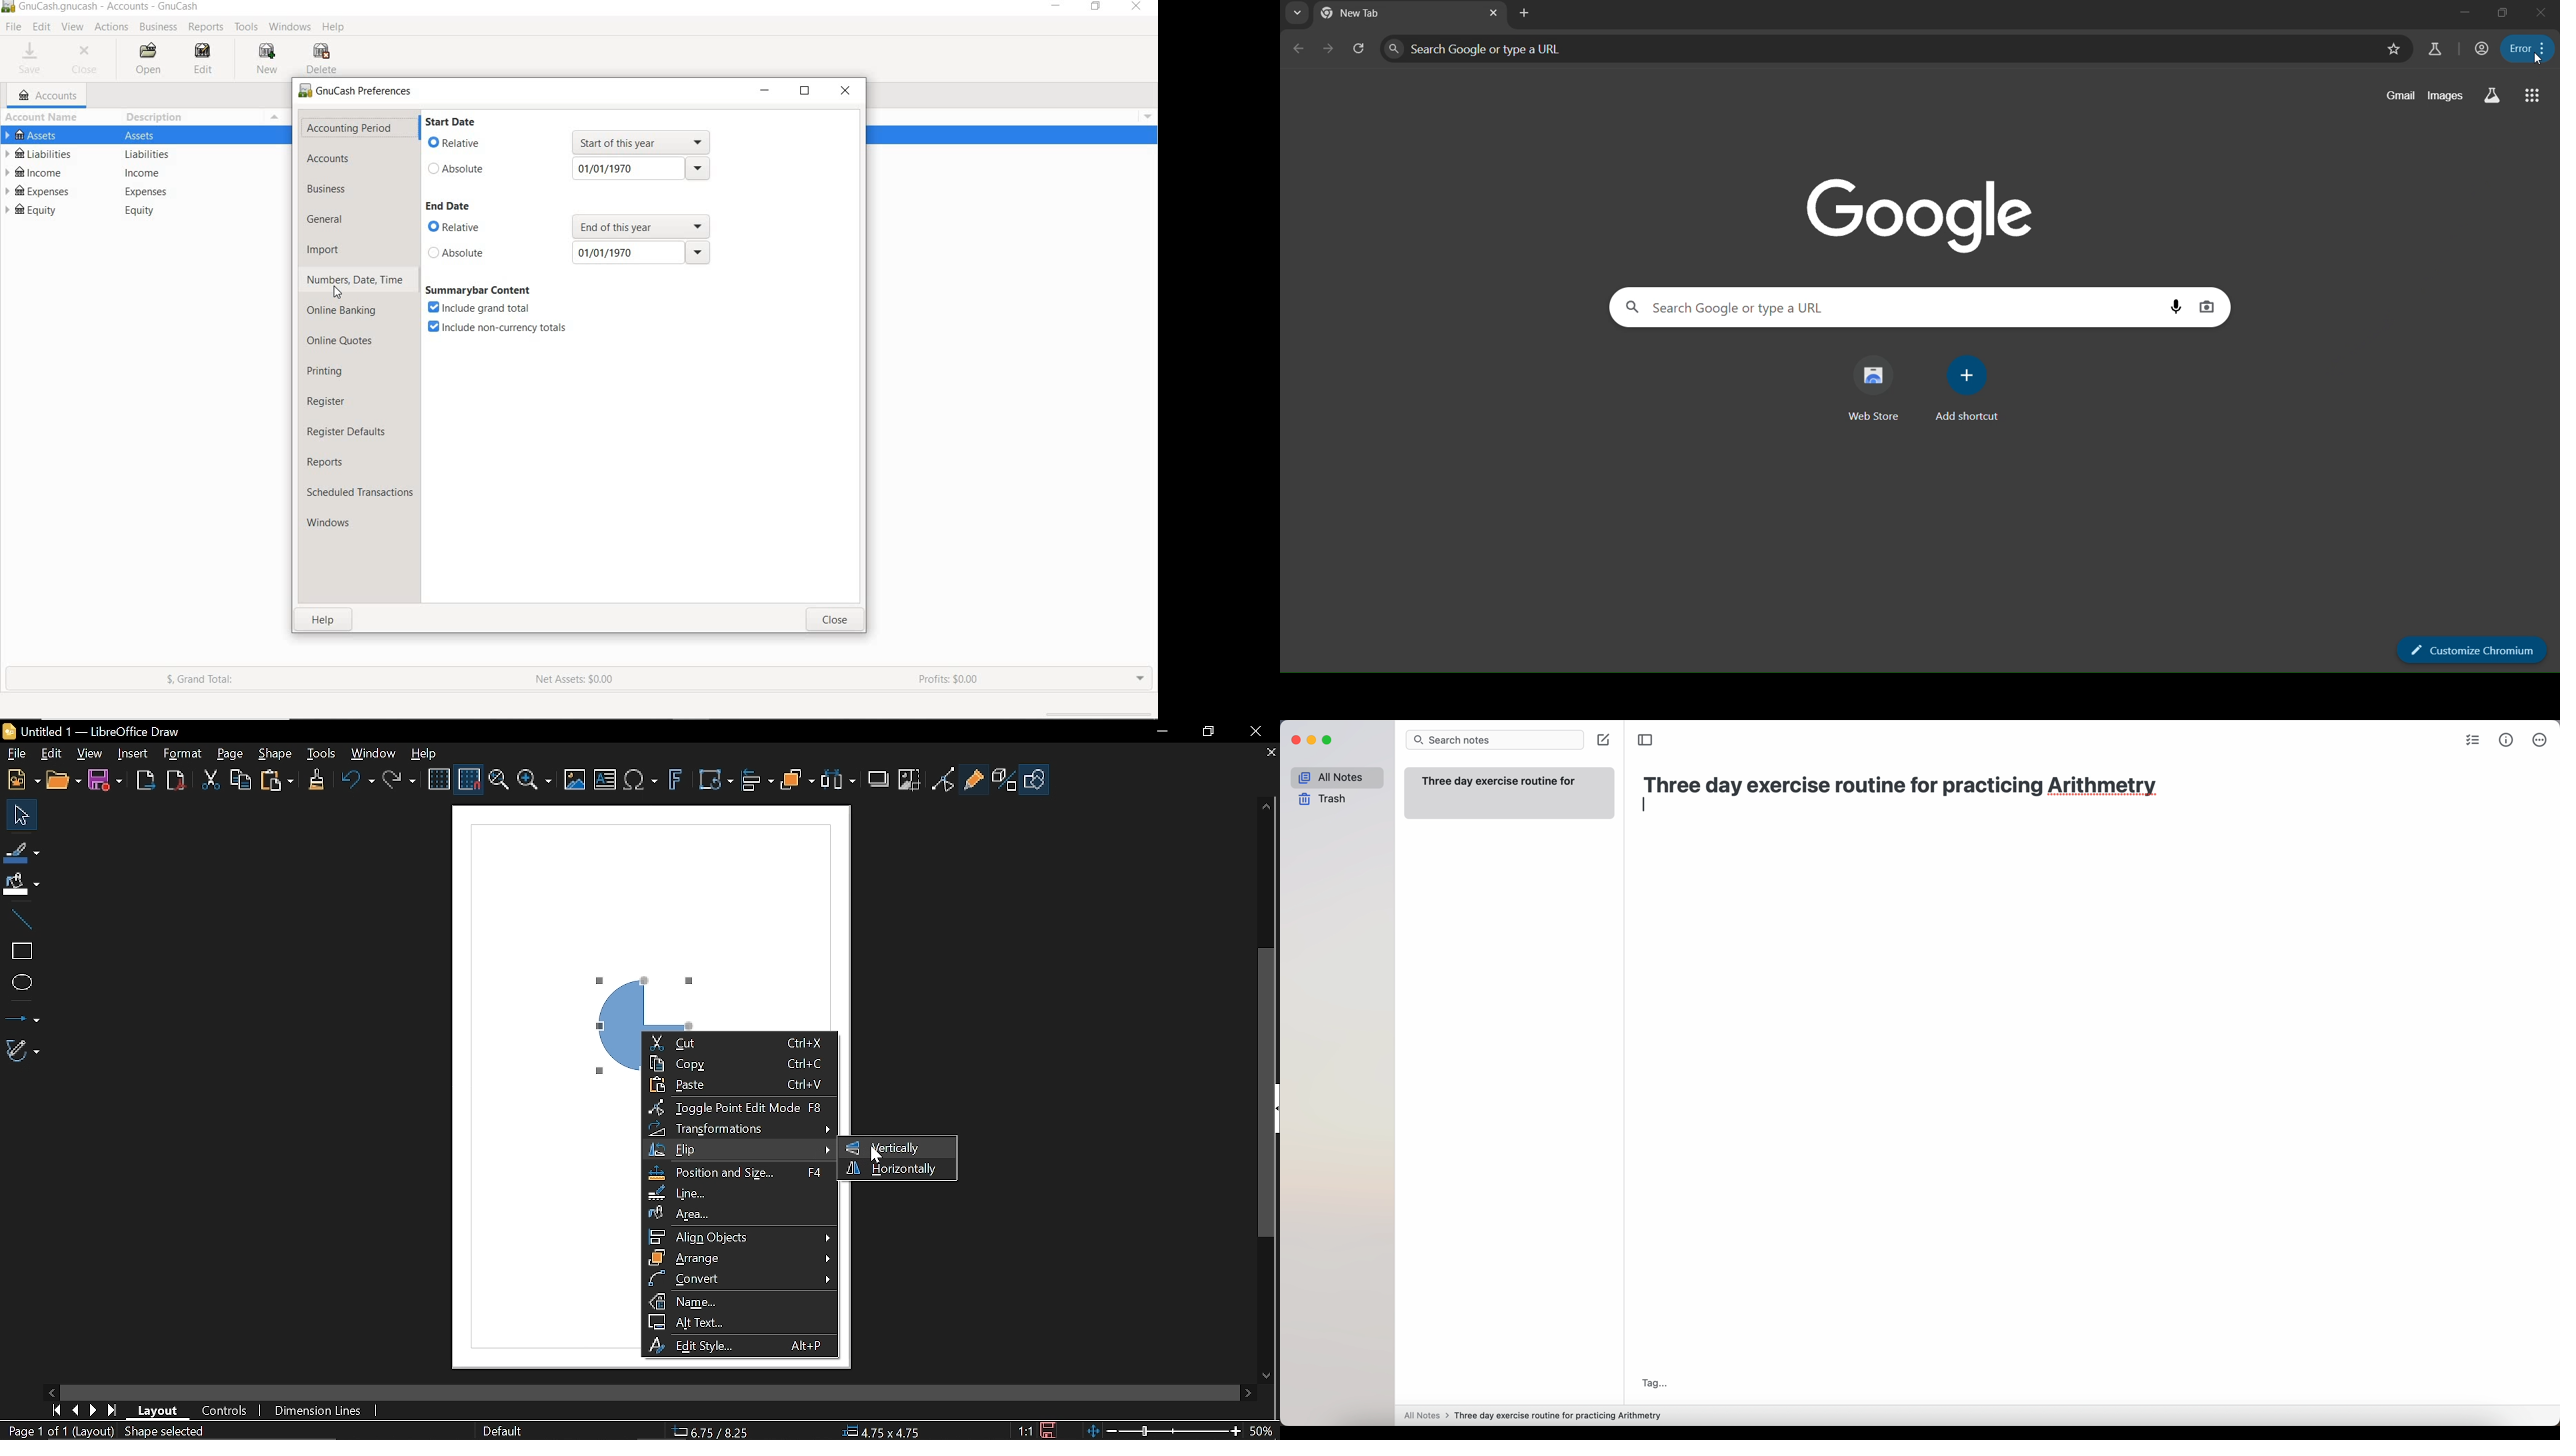 The height and width of the screenshot is (1456, 2576). Describe the element at coordinates (175, 779) in the screenshot. I see `Export to pdf` at that location.